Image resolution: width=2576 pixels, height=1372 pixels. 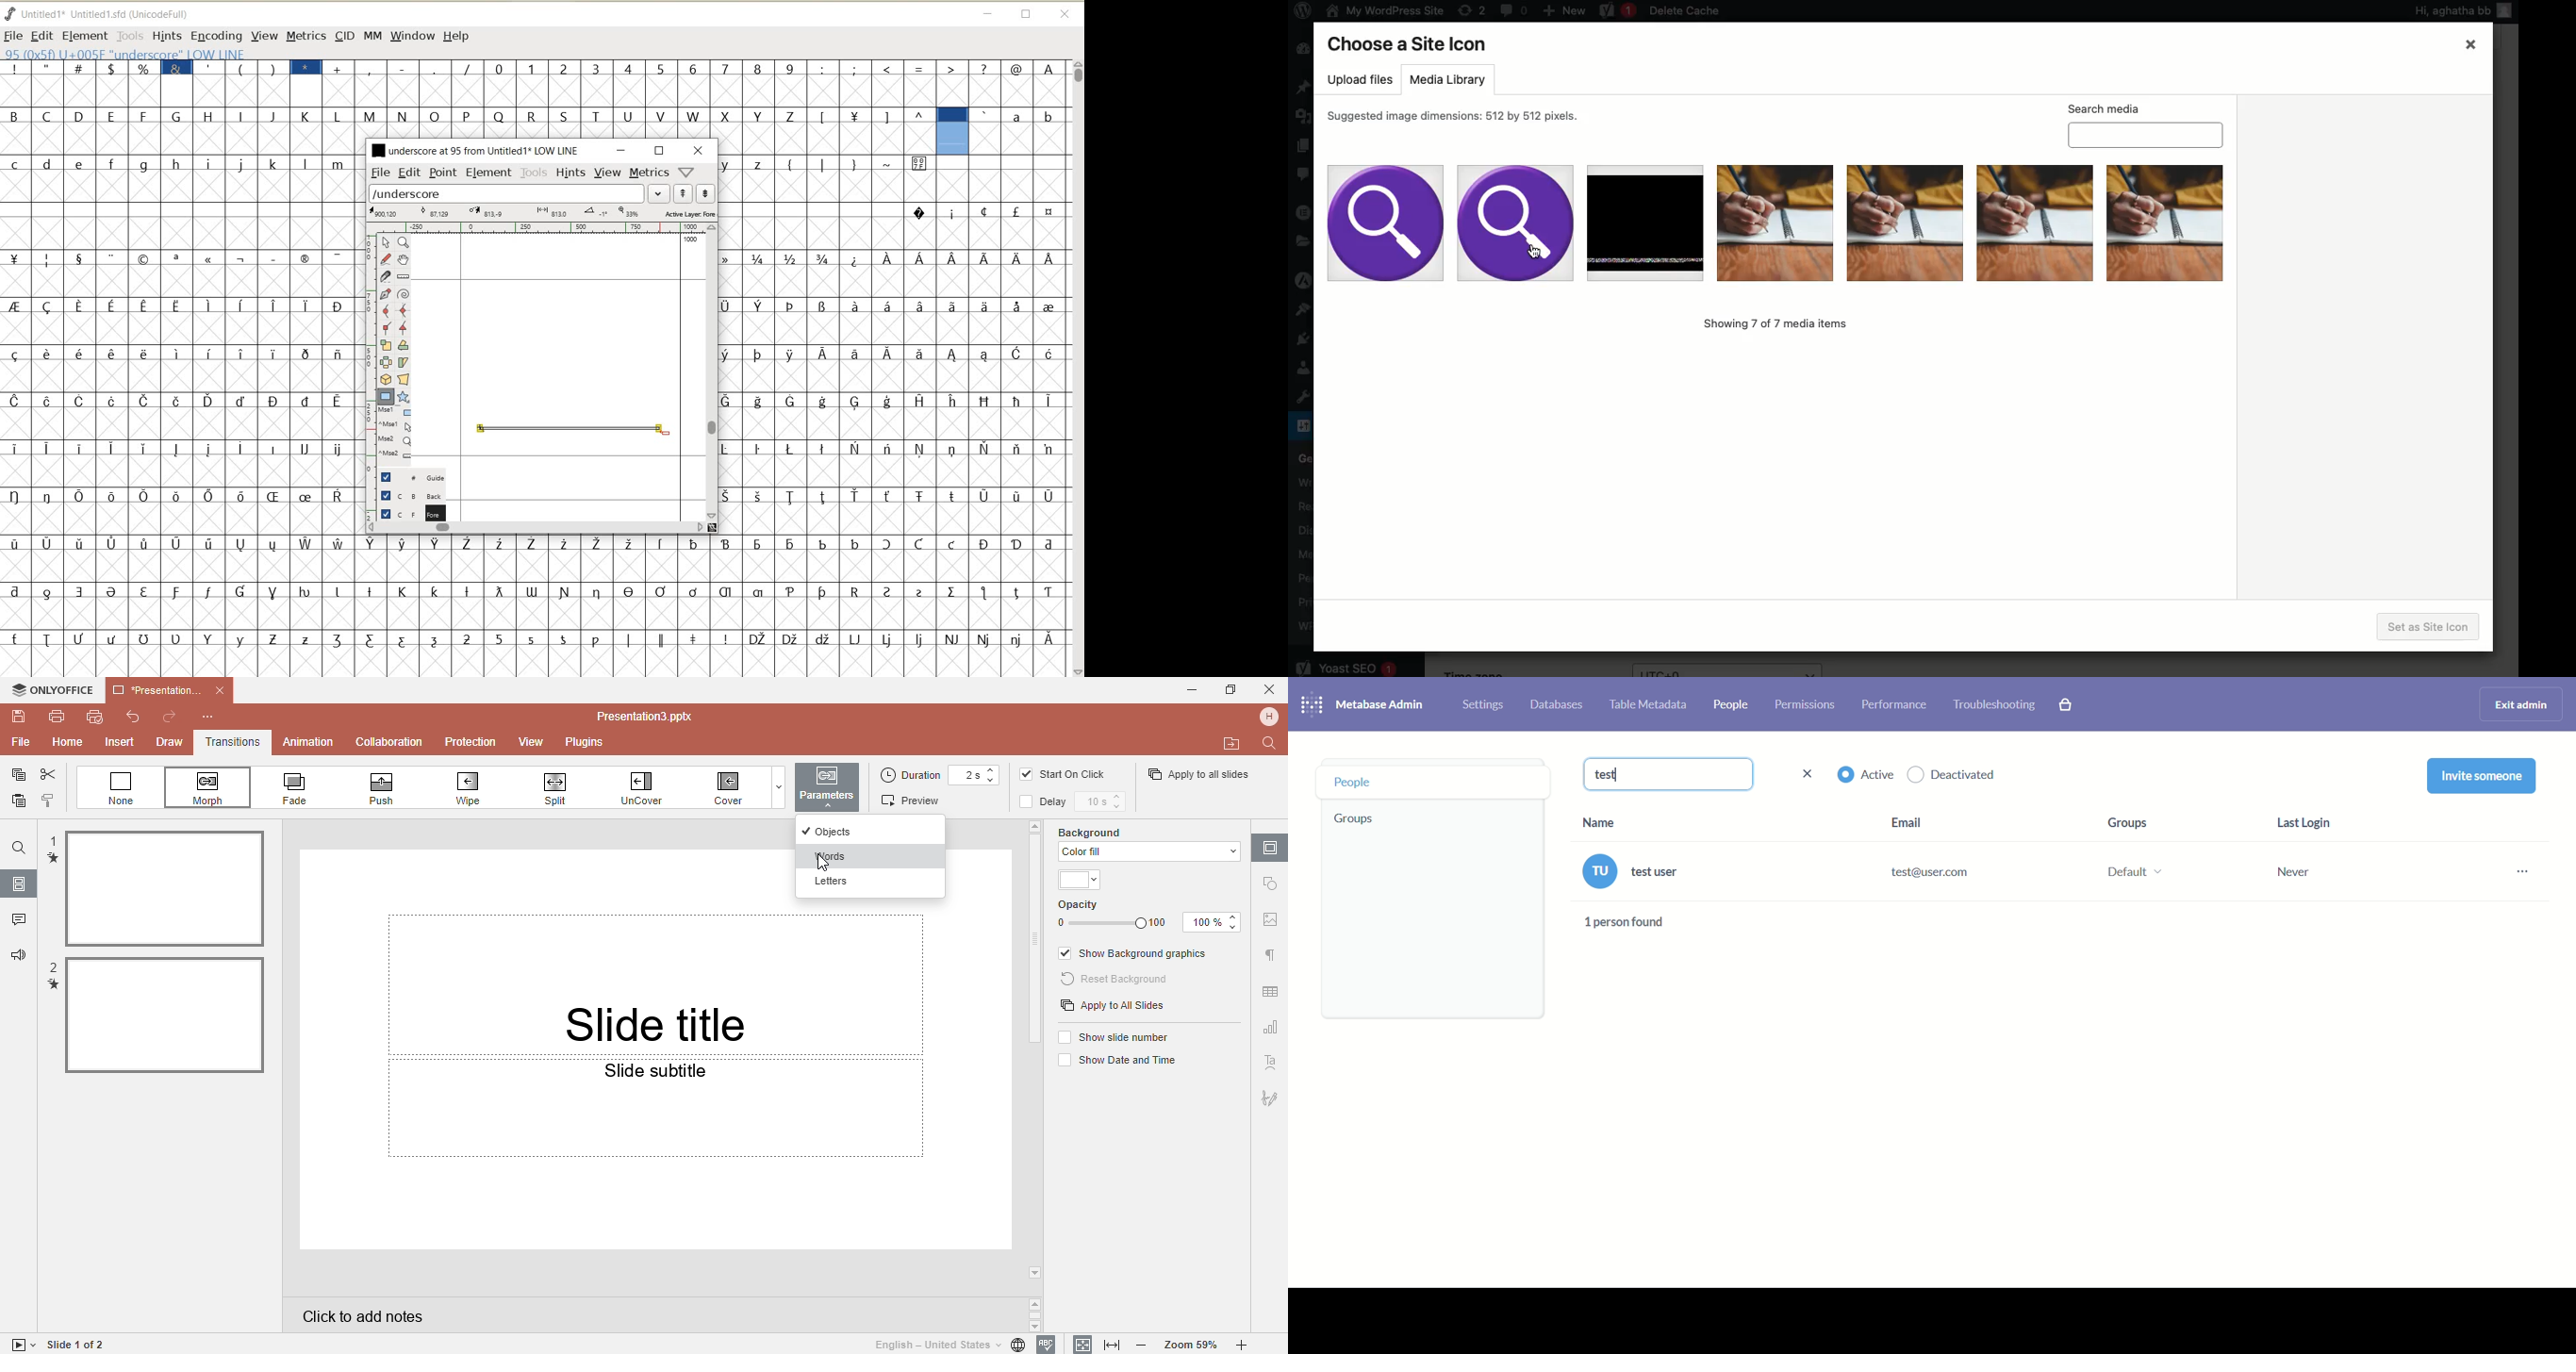 I want to click on Maximize, so click(x=1231, y=688).